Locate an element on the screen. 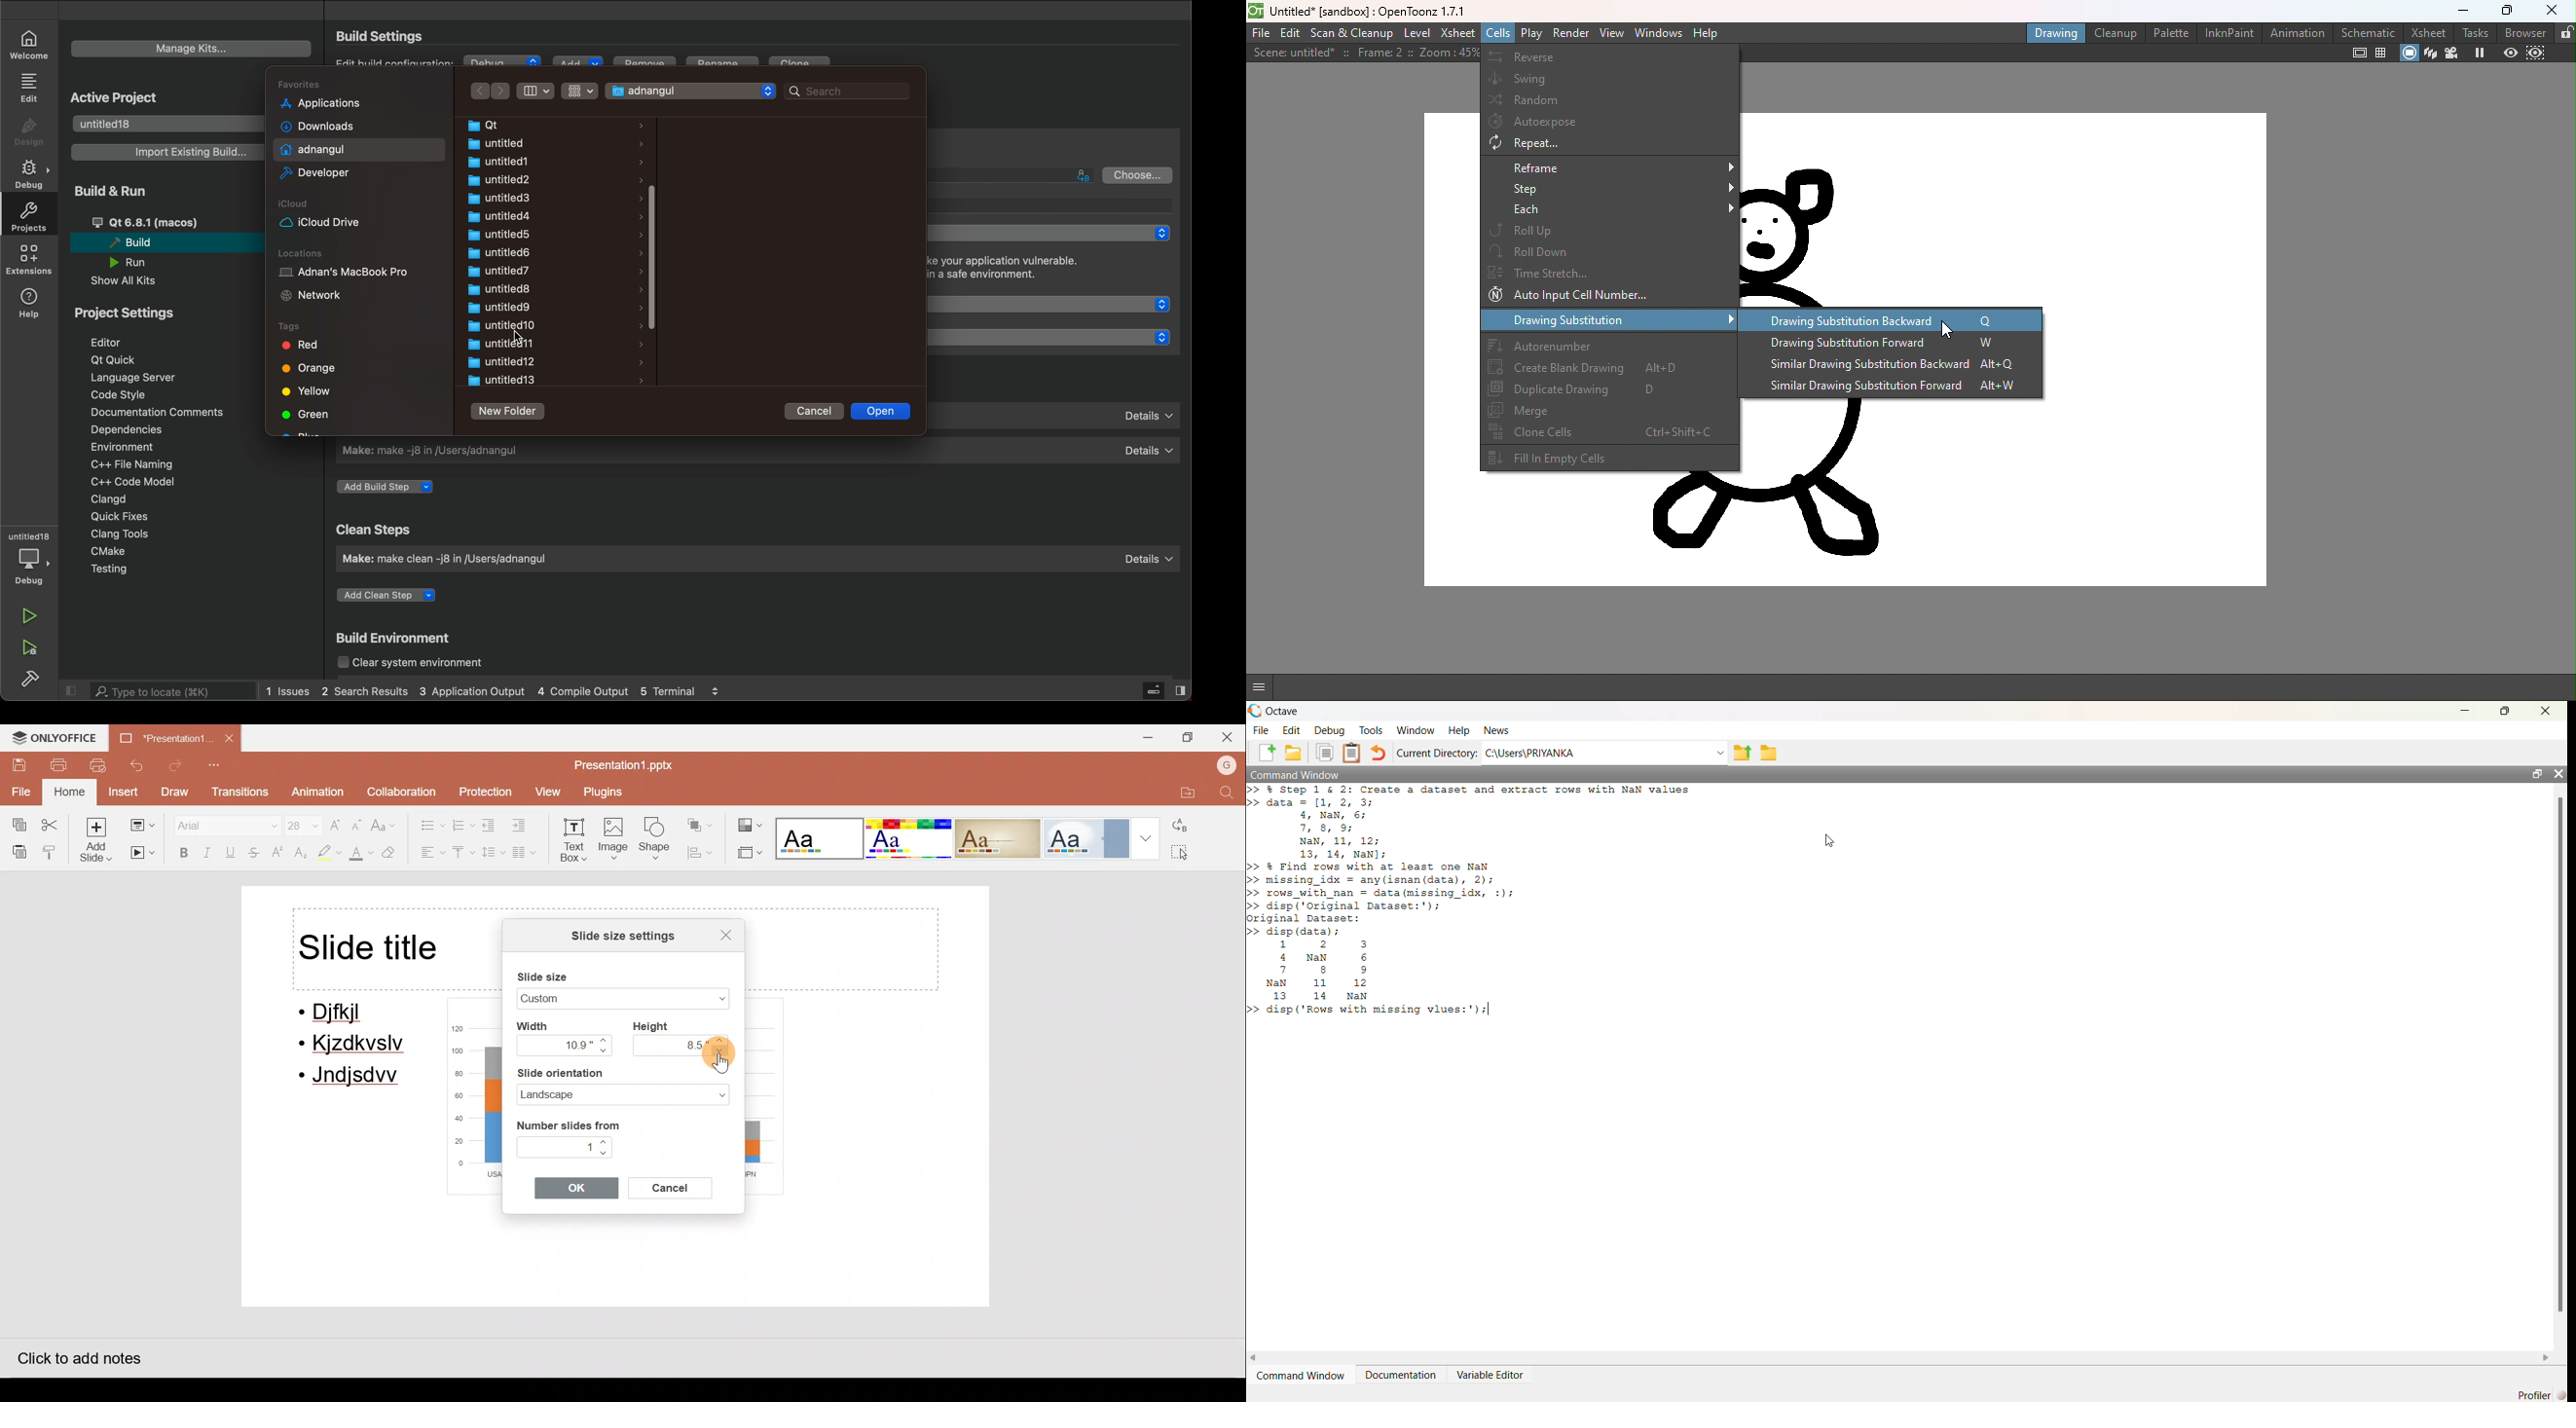 The image size is (2576, 1428). Swing is located at coordinates (1612, 77).